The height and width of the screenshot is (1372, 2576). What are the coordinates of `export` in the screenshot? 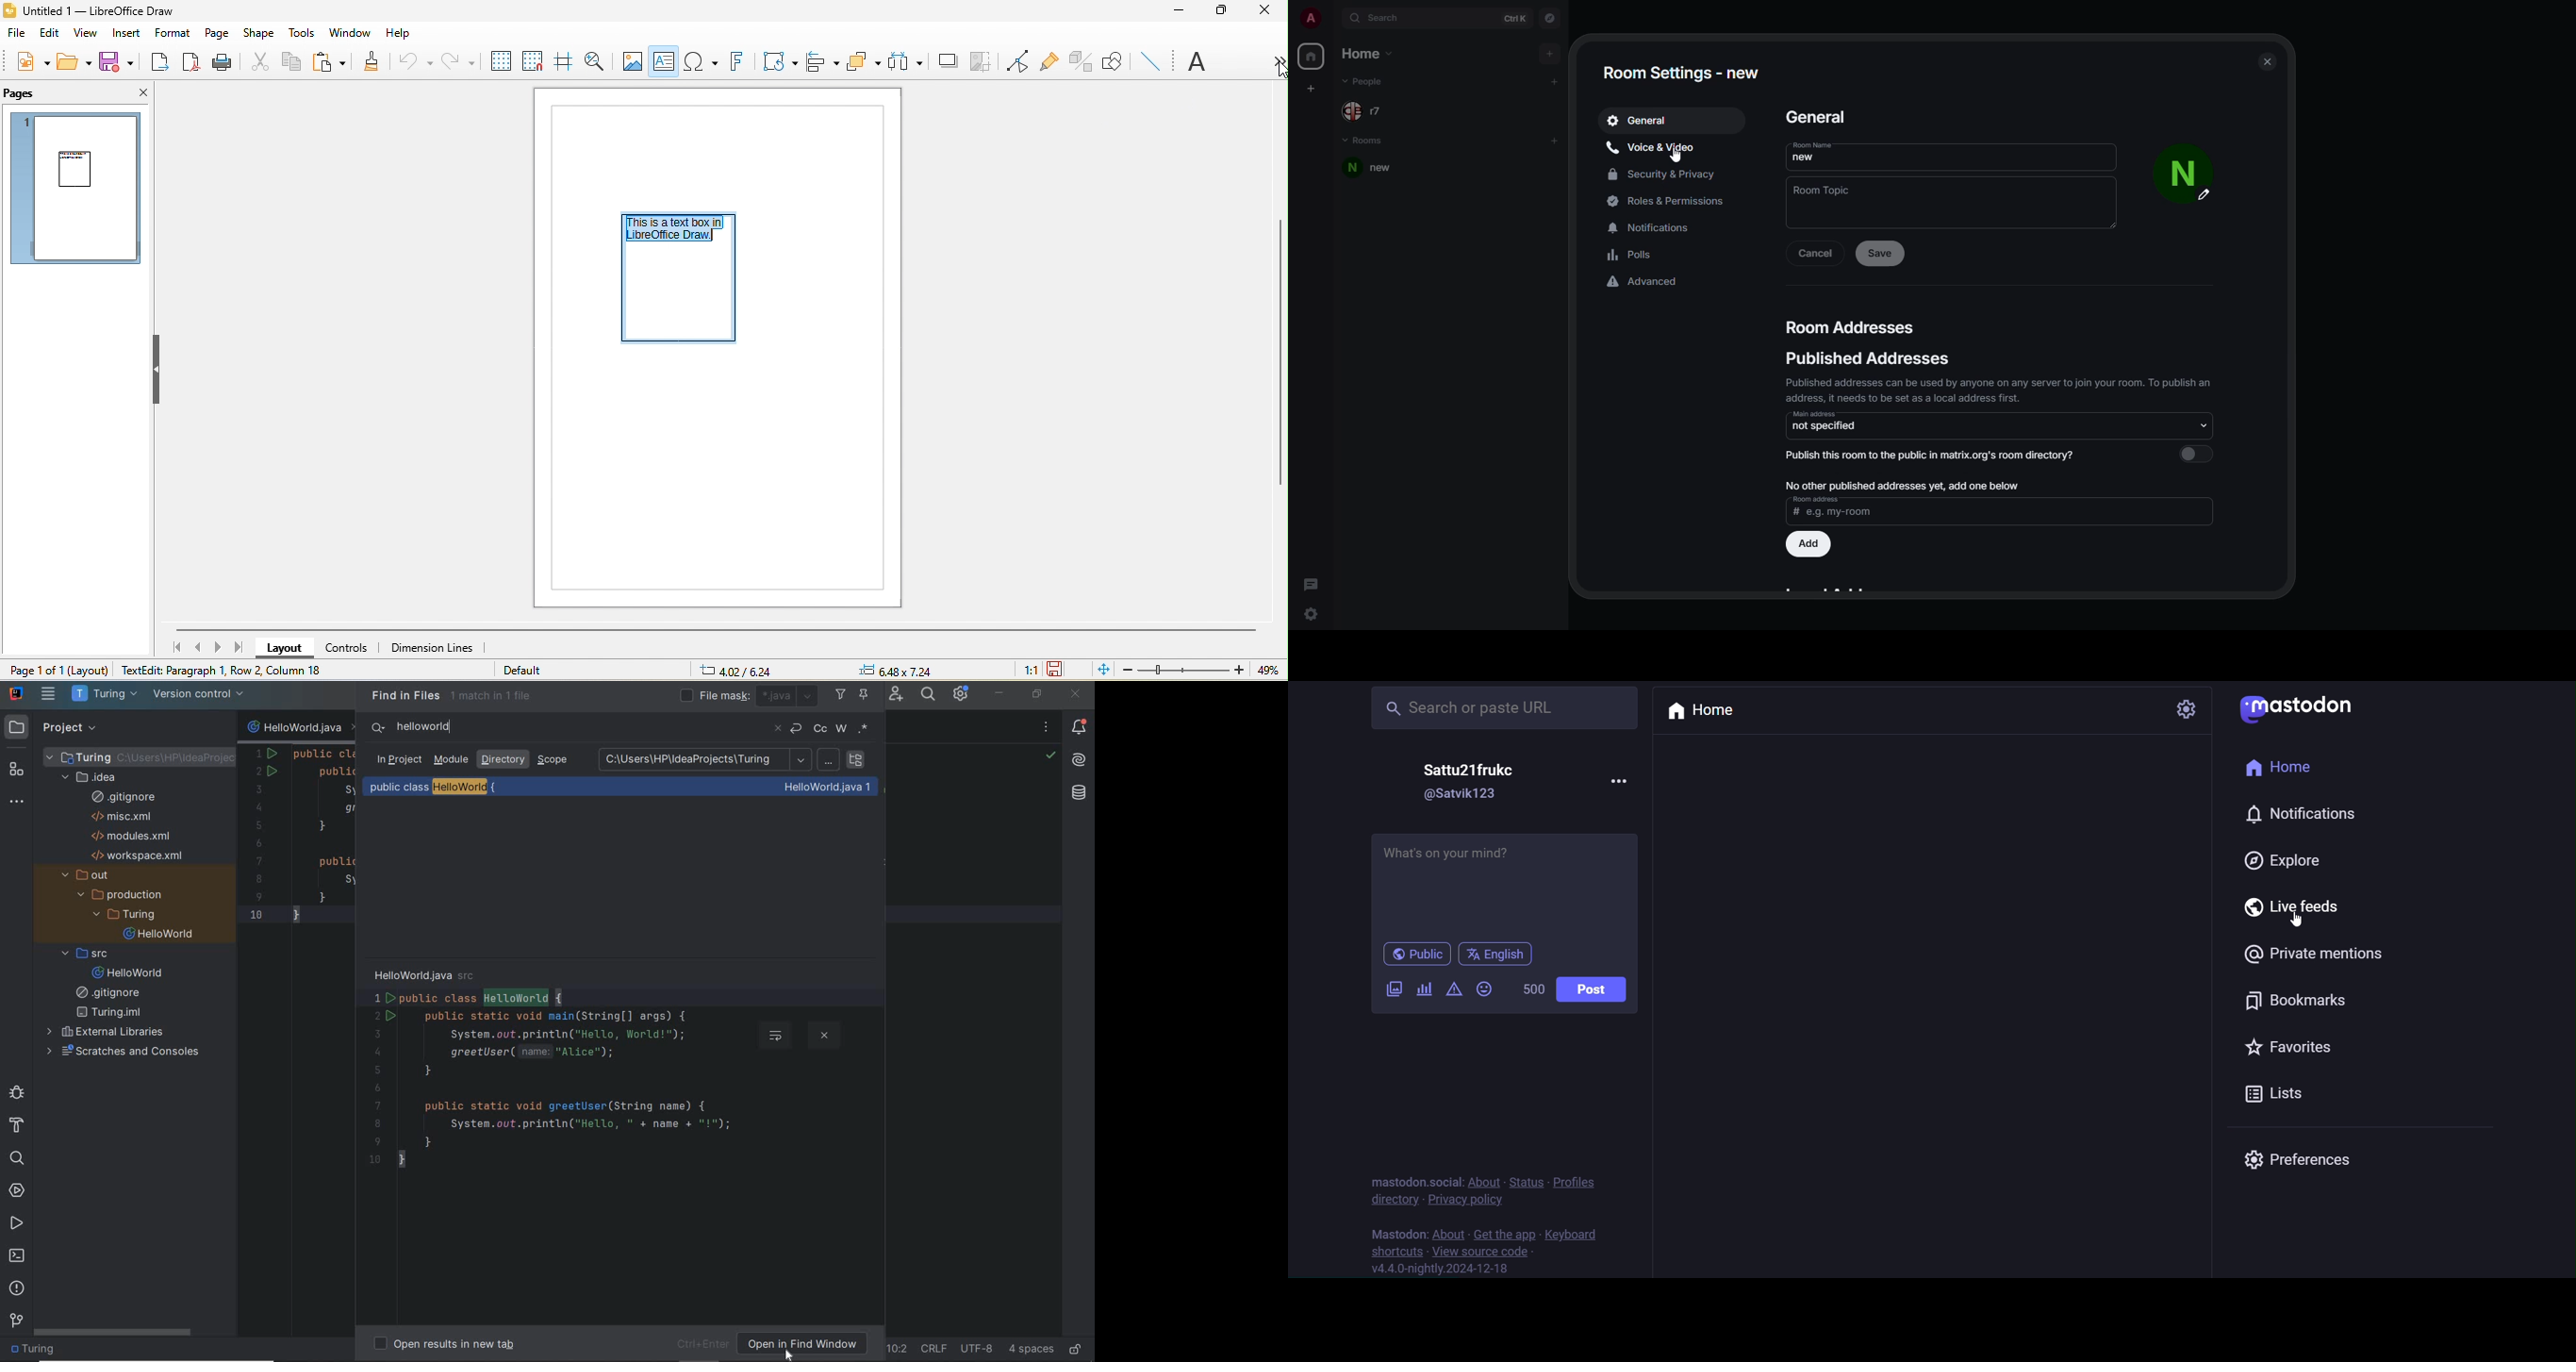 It's located at (163, 63).